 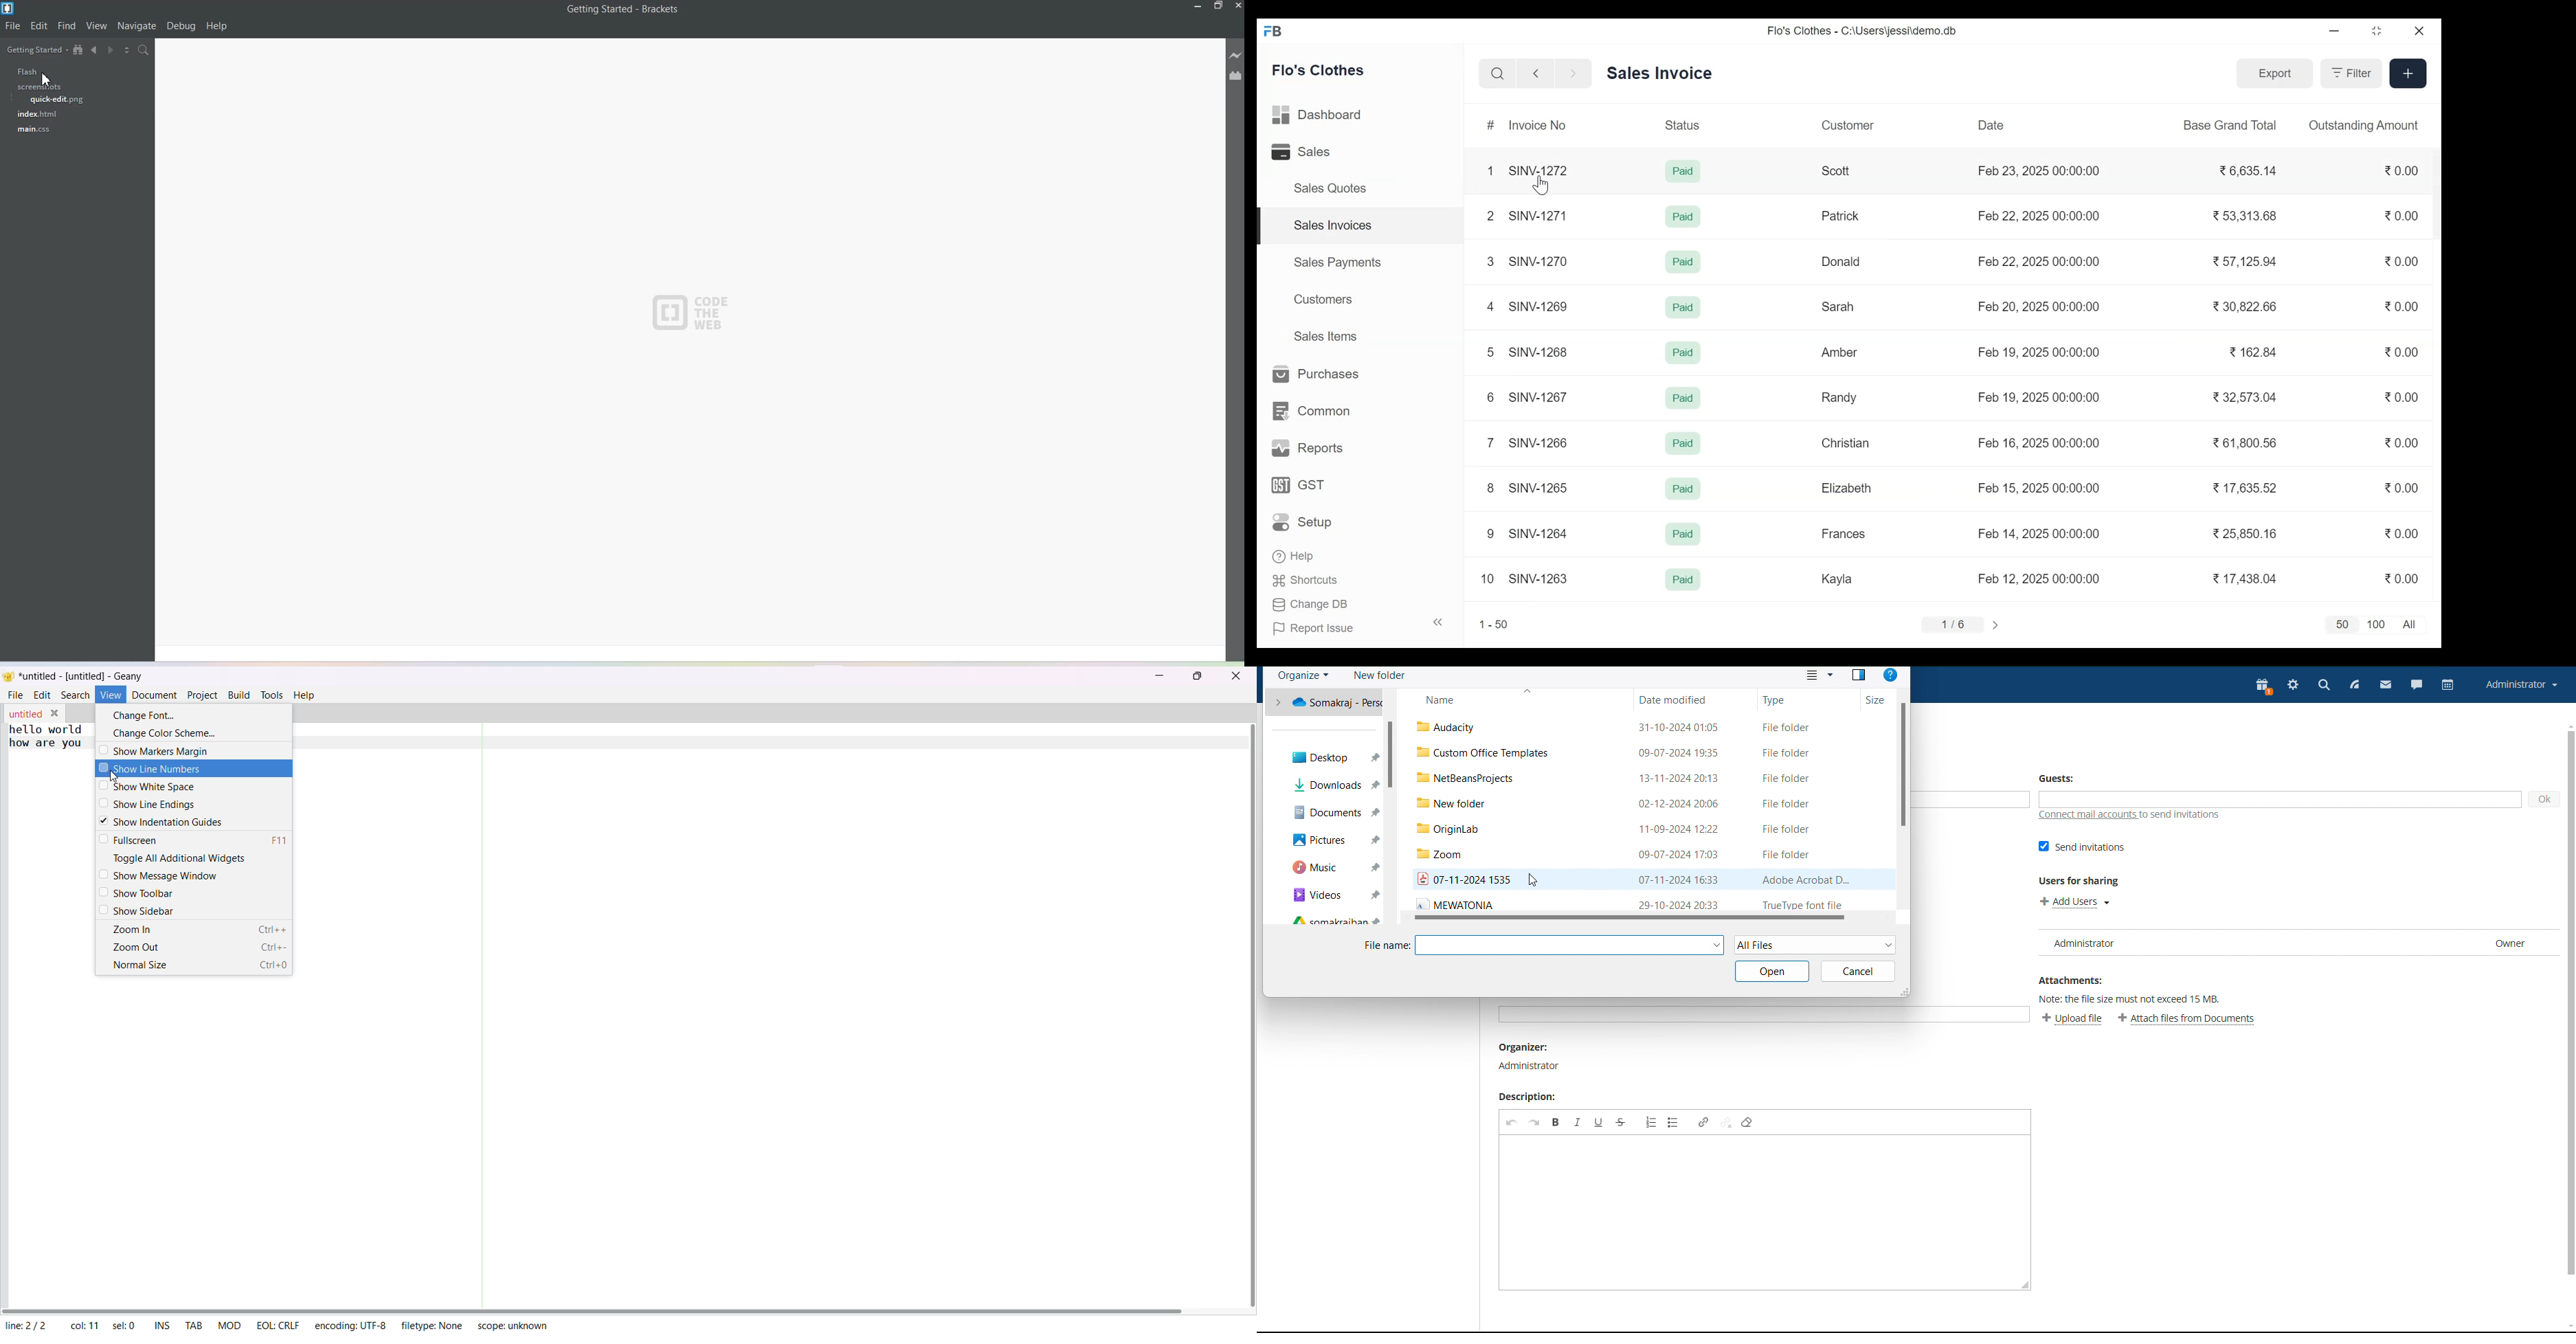 What do you see at coordinates (1681, 489) in the screenshot?
I see `Paid` at bounding box center [1681, 489].